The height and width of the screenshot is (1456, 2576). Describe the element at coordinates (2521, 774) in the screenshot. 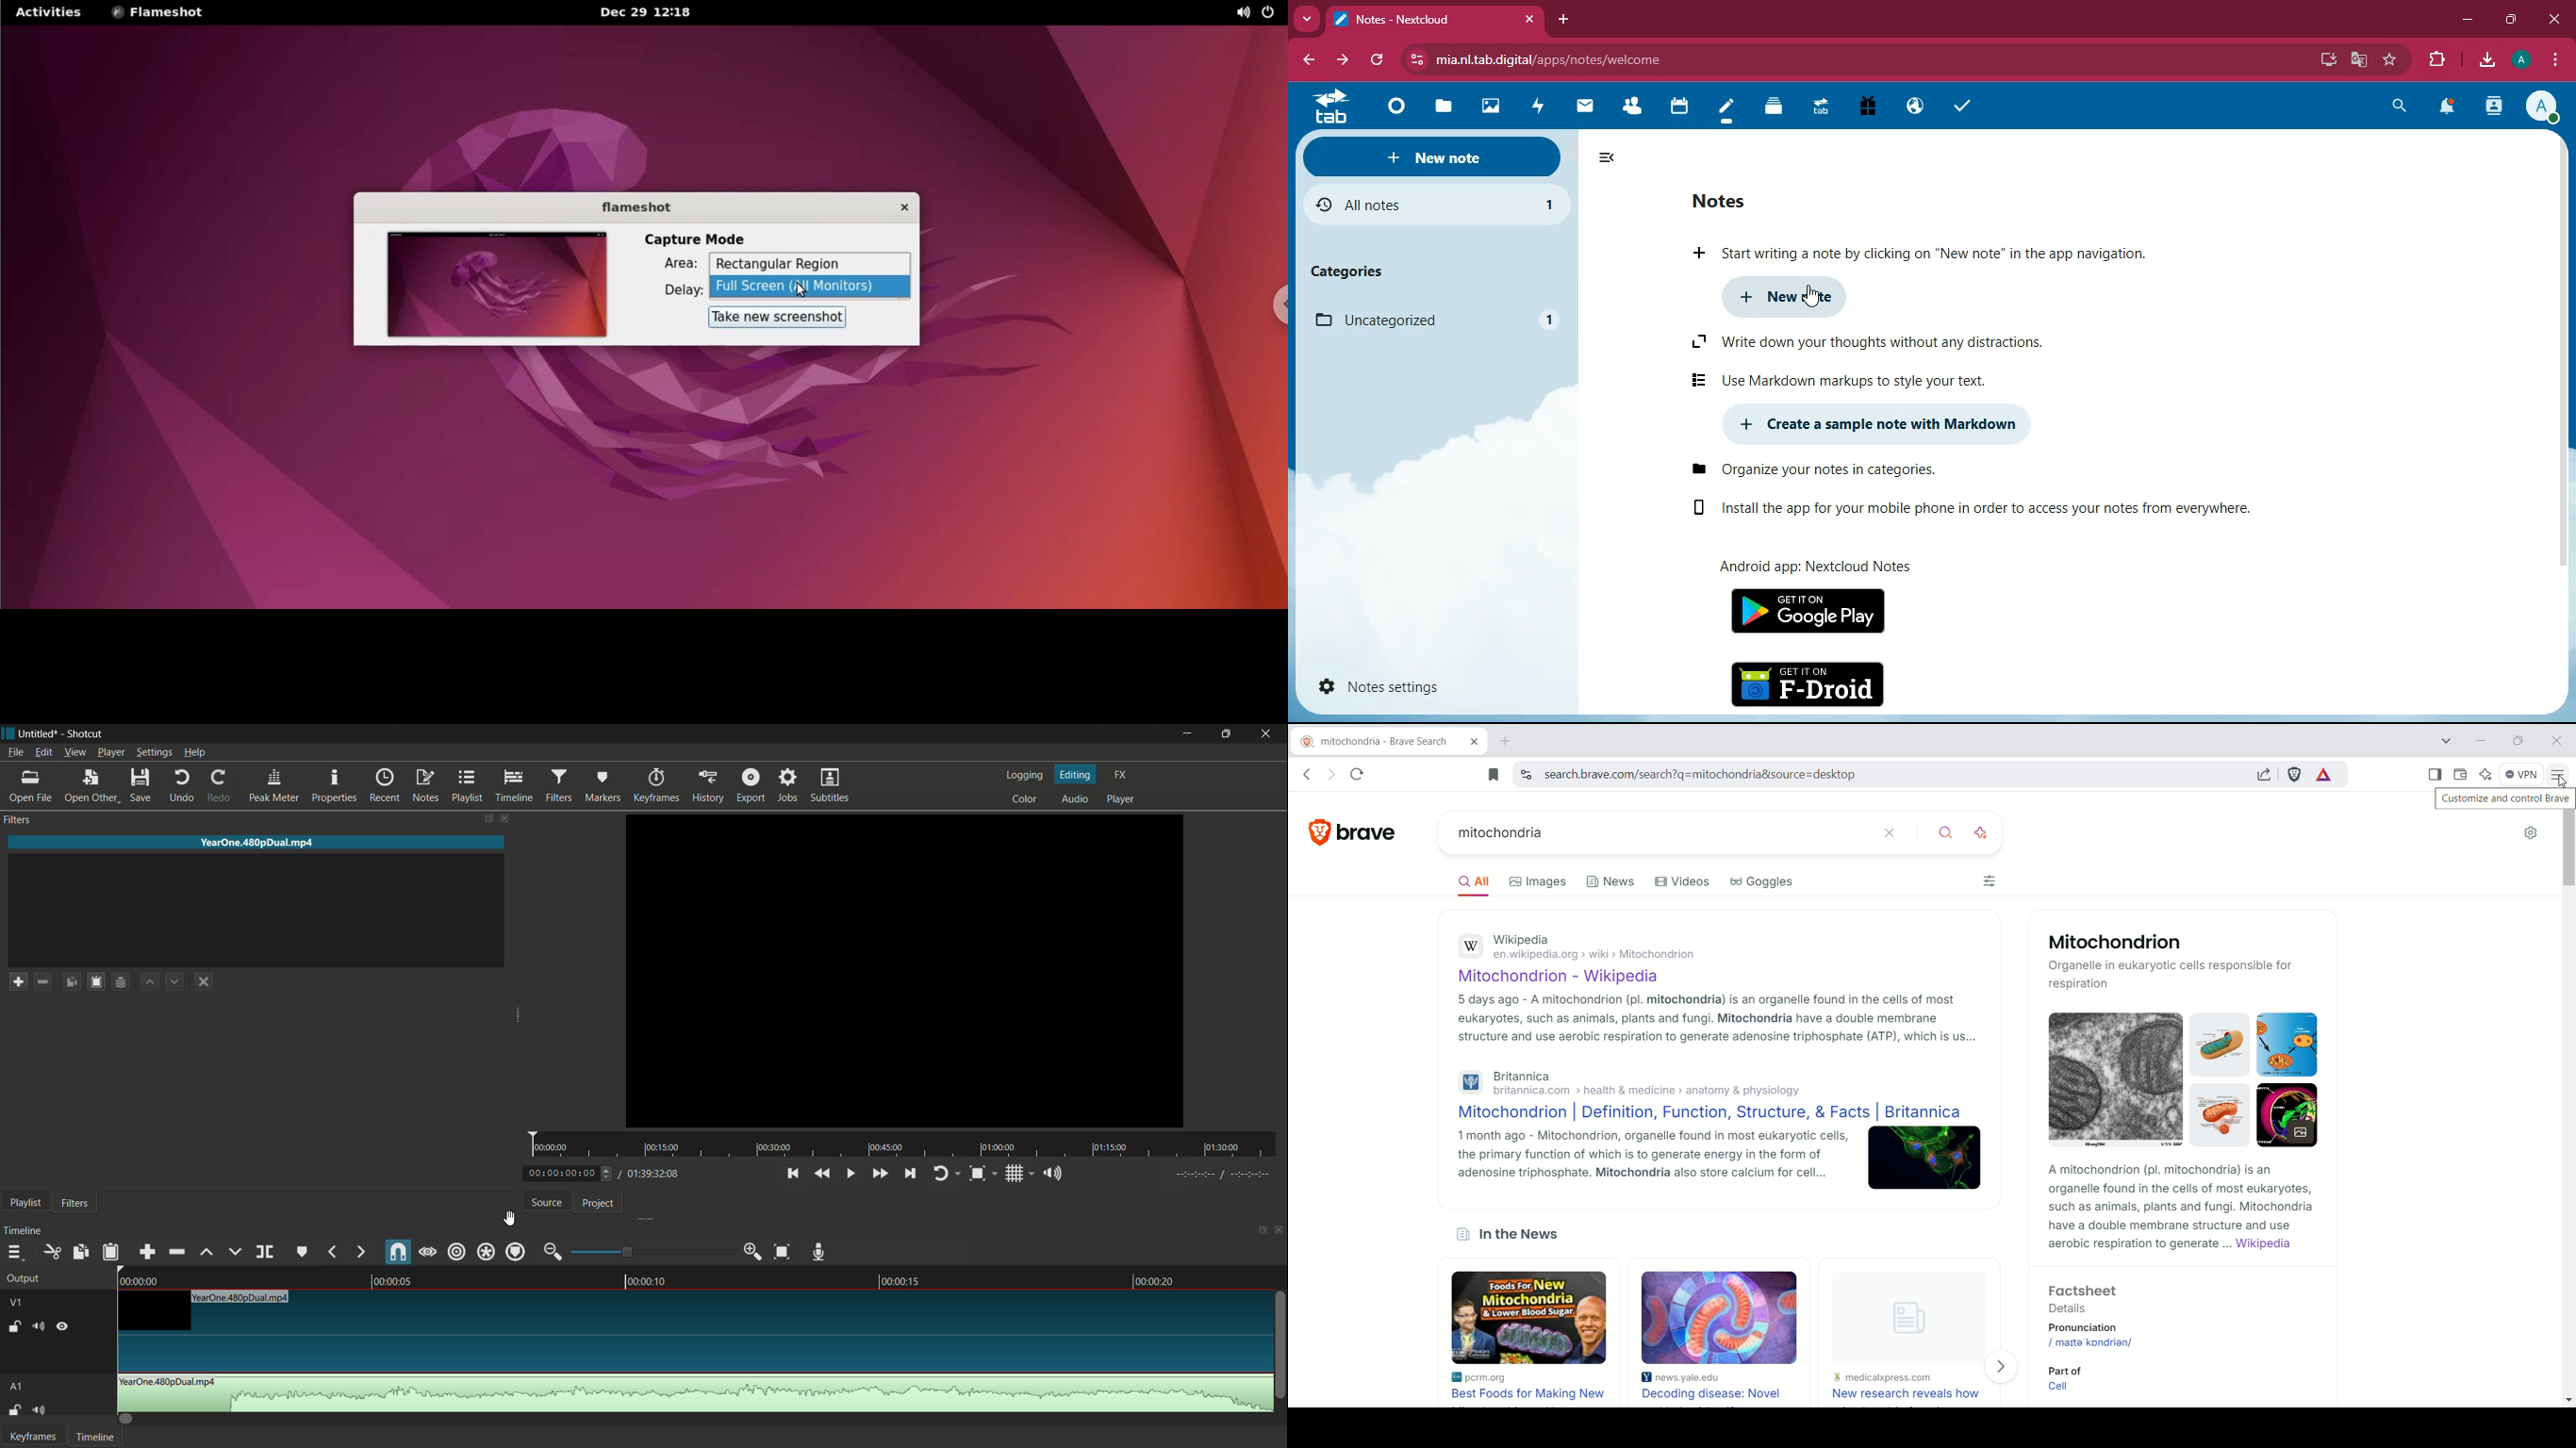

I see `VPN` at that location.